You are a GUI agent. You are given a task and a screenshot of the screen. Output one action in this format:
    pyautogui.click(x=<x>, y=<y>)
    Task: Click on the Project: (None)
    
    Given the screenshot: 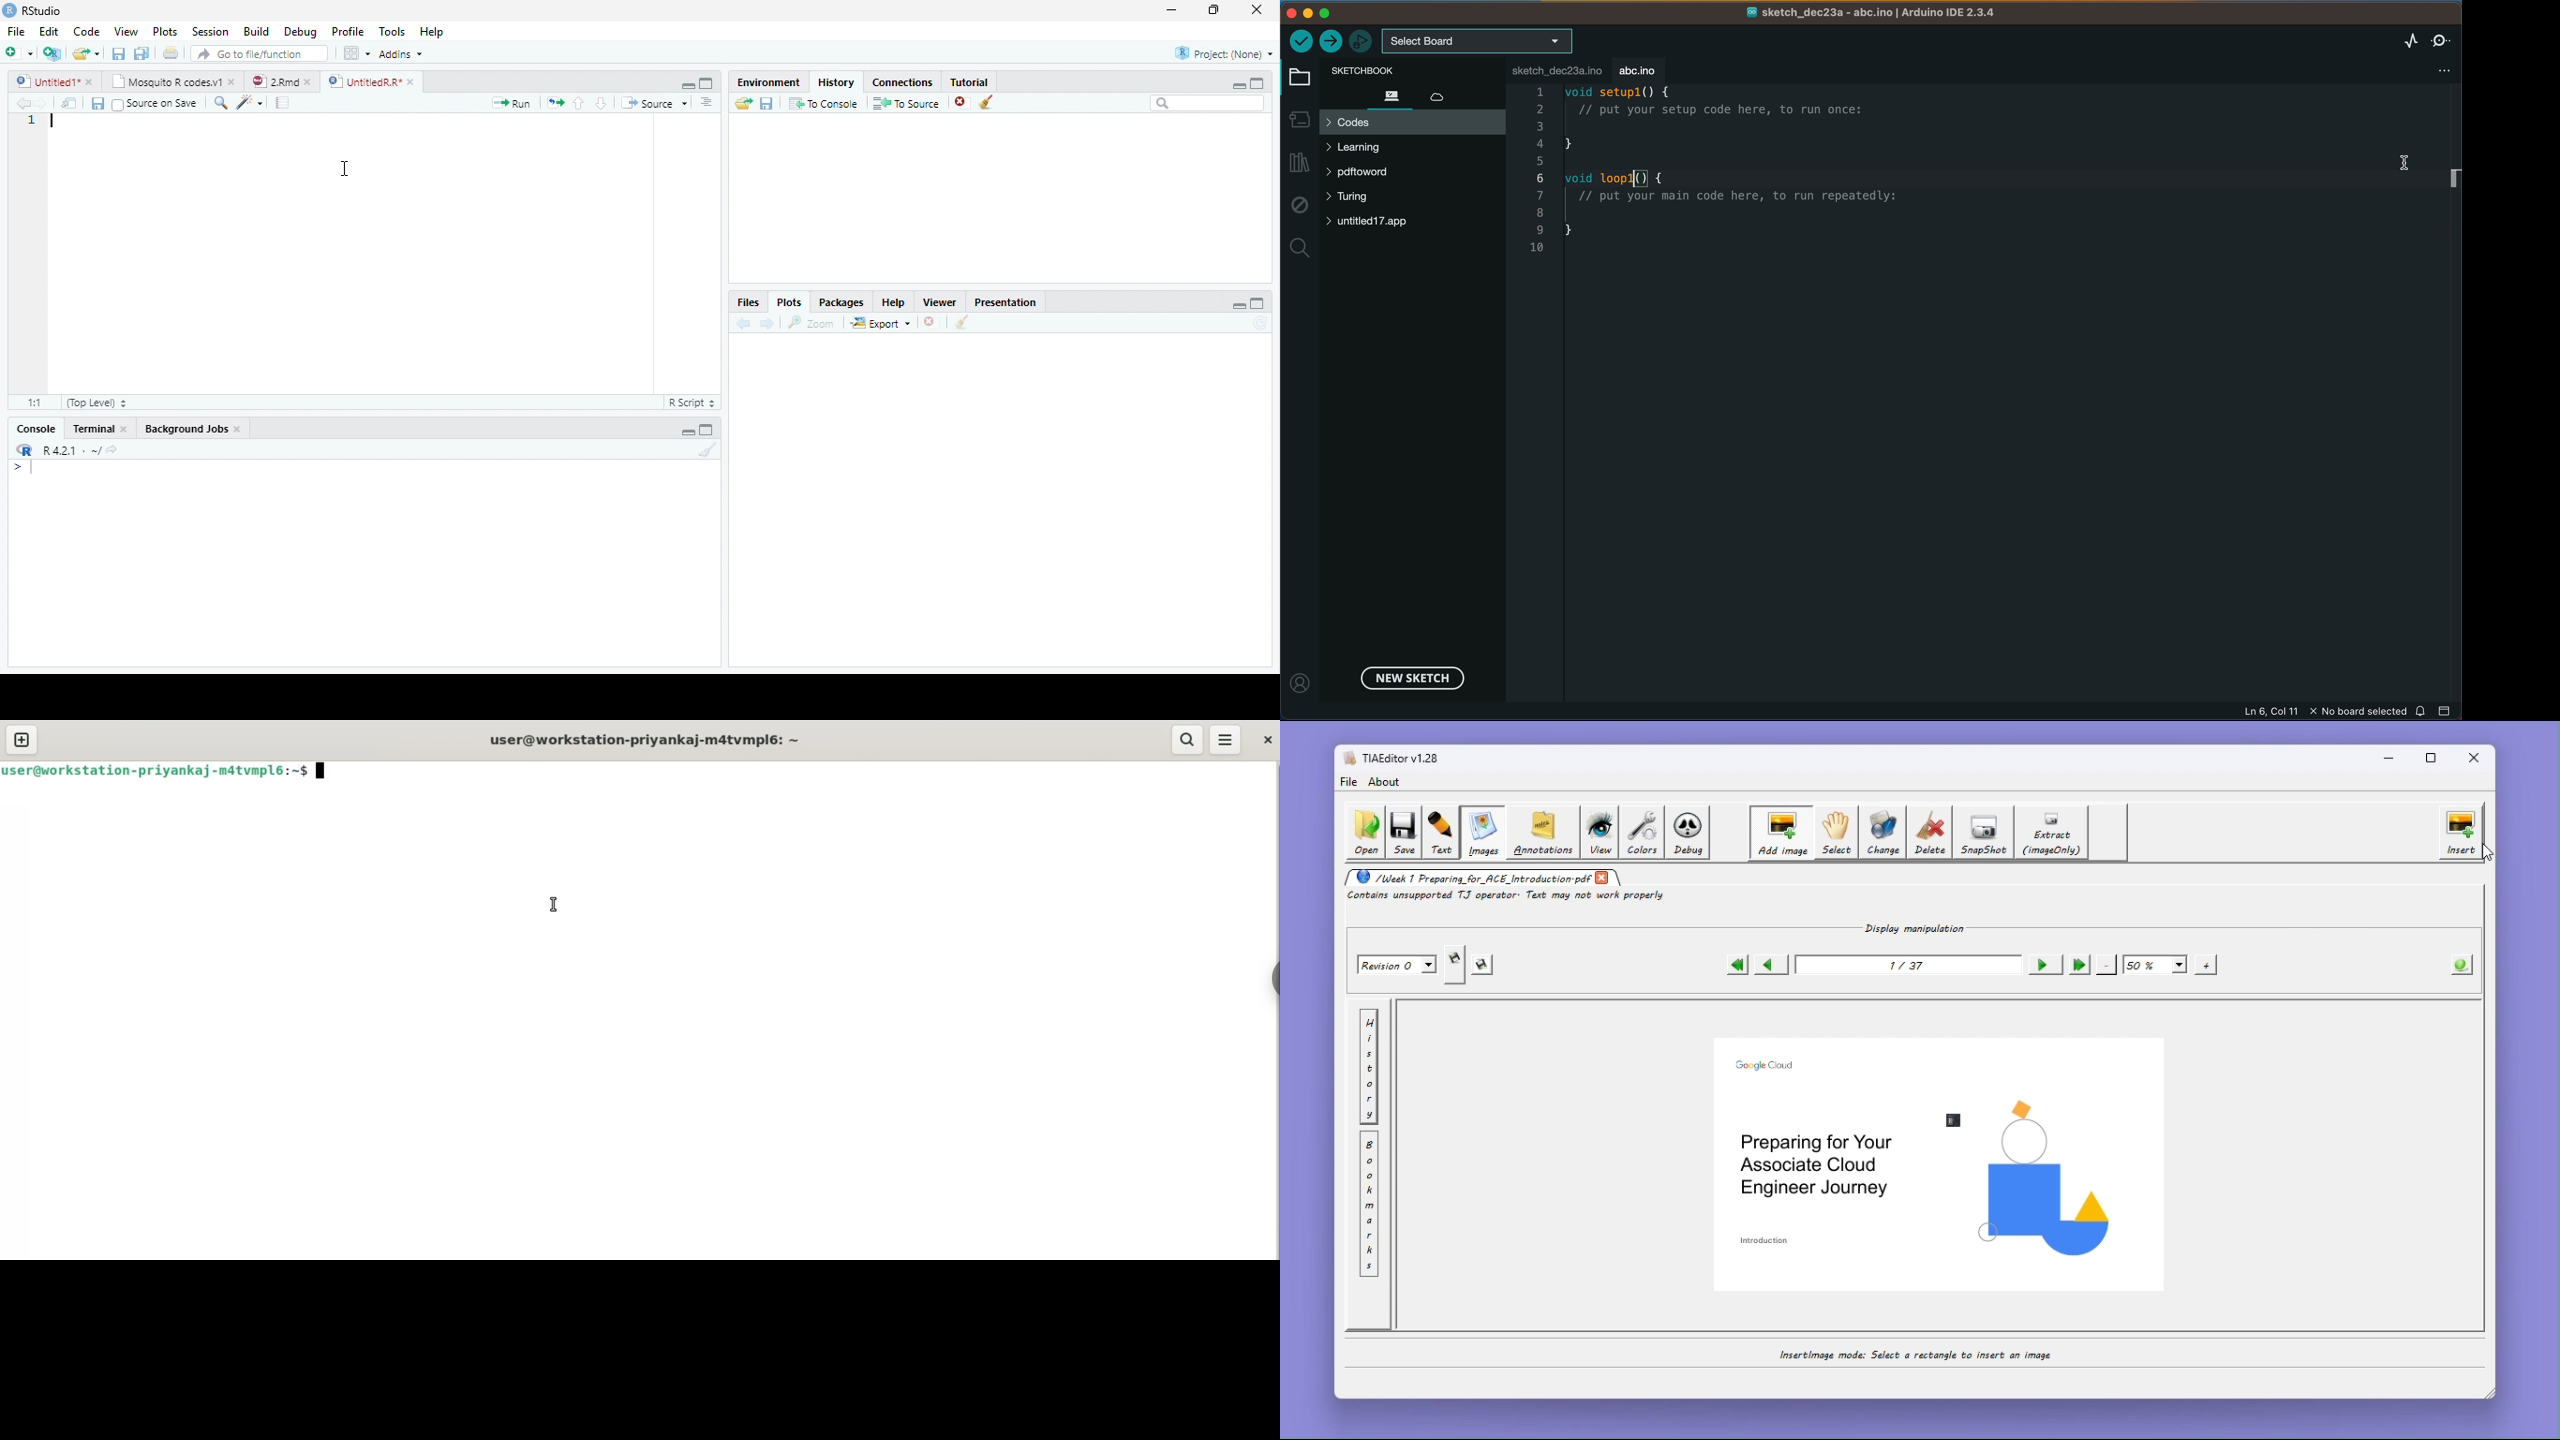 What is the action you would take?
    pyautogui.click(x=1223, y=53)
    